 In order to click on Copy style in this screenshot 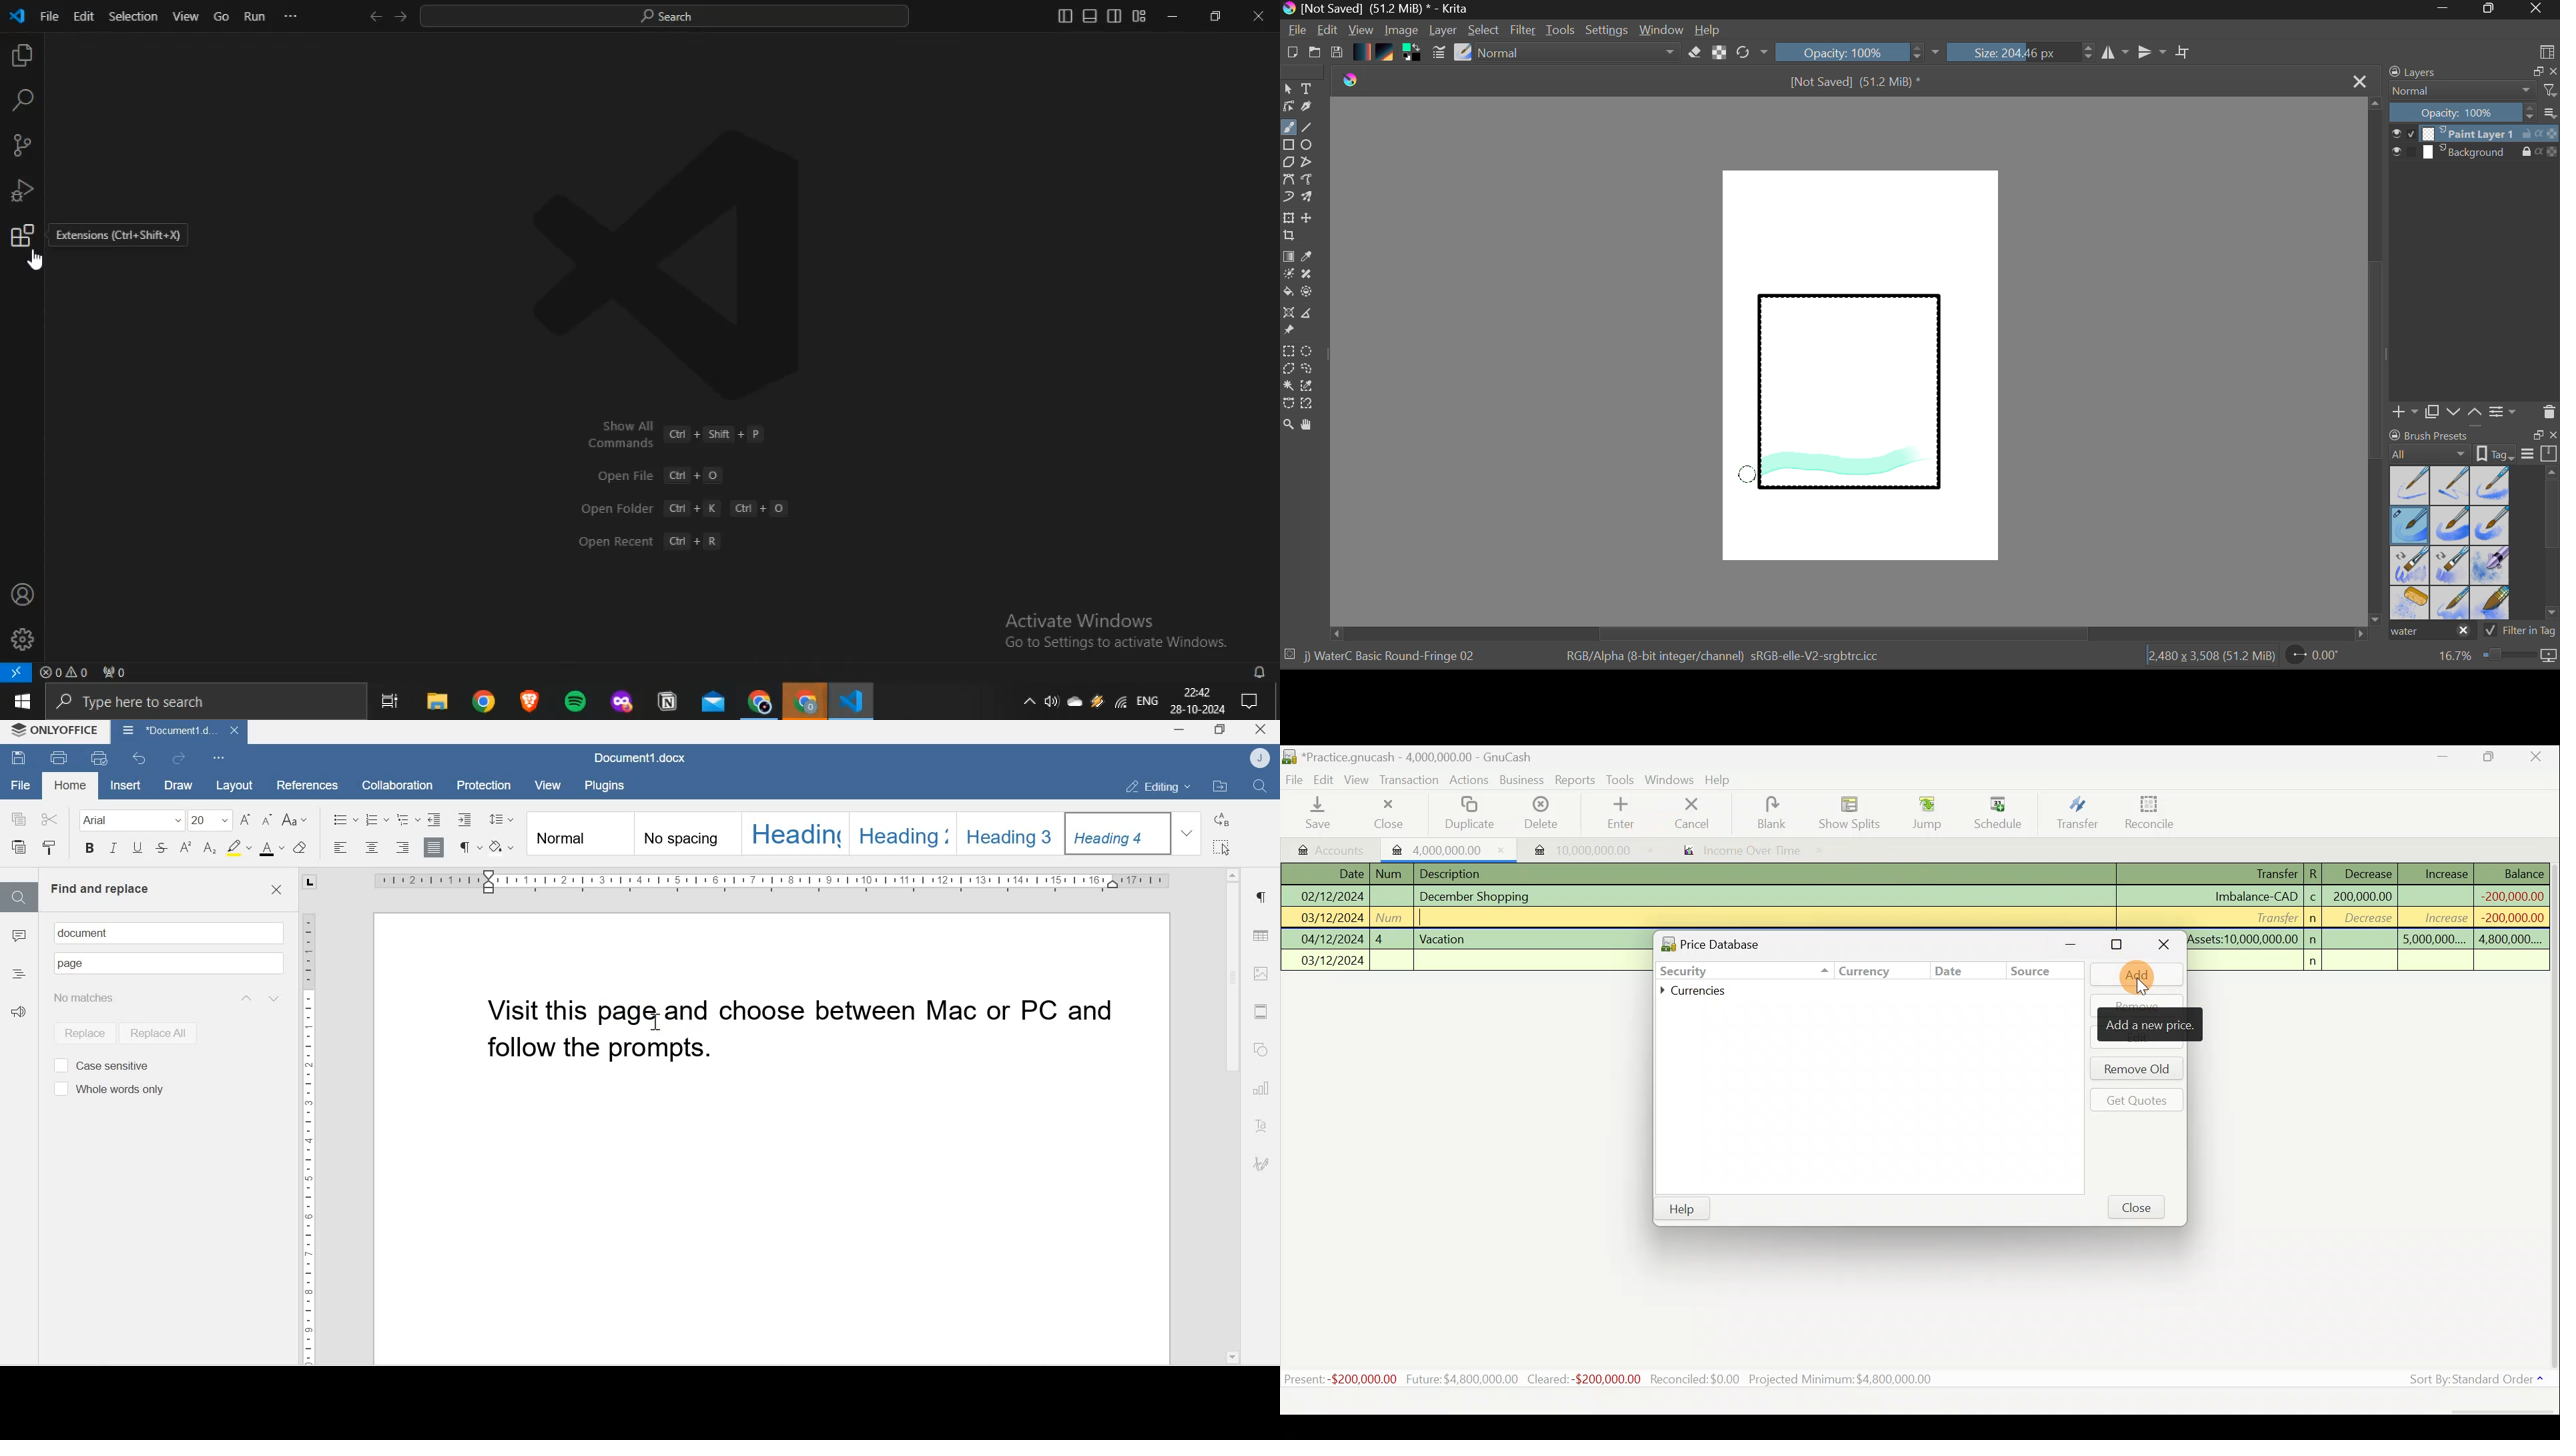, I will do `click(49, 848)`.